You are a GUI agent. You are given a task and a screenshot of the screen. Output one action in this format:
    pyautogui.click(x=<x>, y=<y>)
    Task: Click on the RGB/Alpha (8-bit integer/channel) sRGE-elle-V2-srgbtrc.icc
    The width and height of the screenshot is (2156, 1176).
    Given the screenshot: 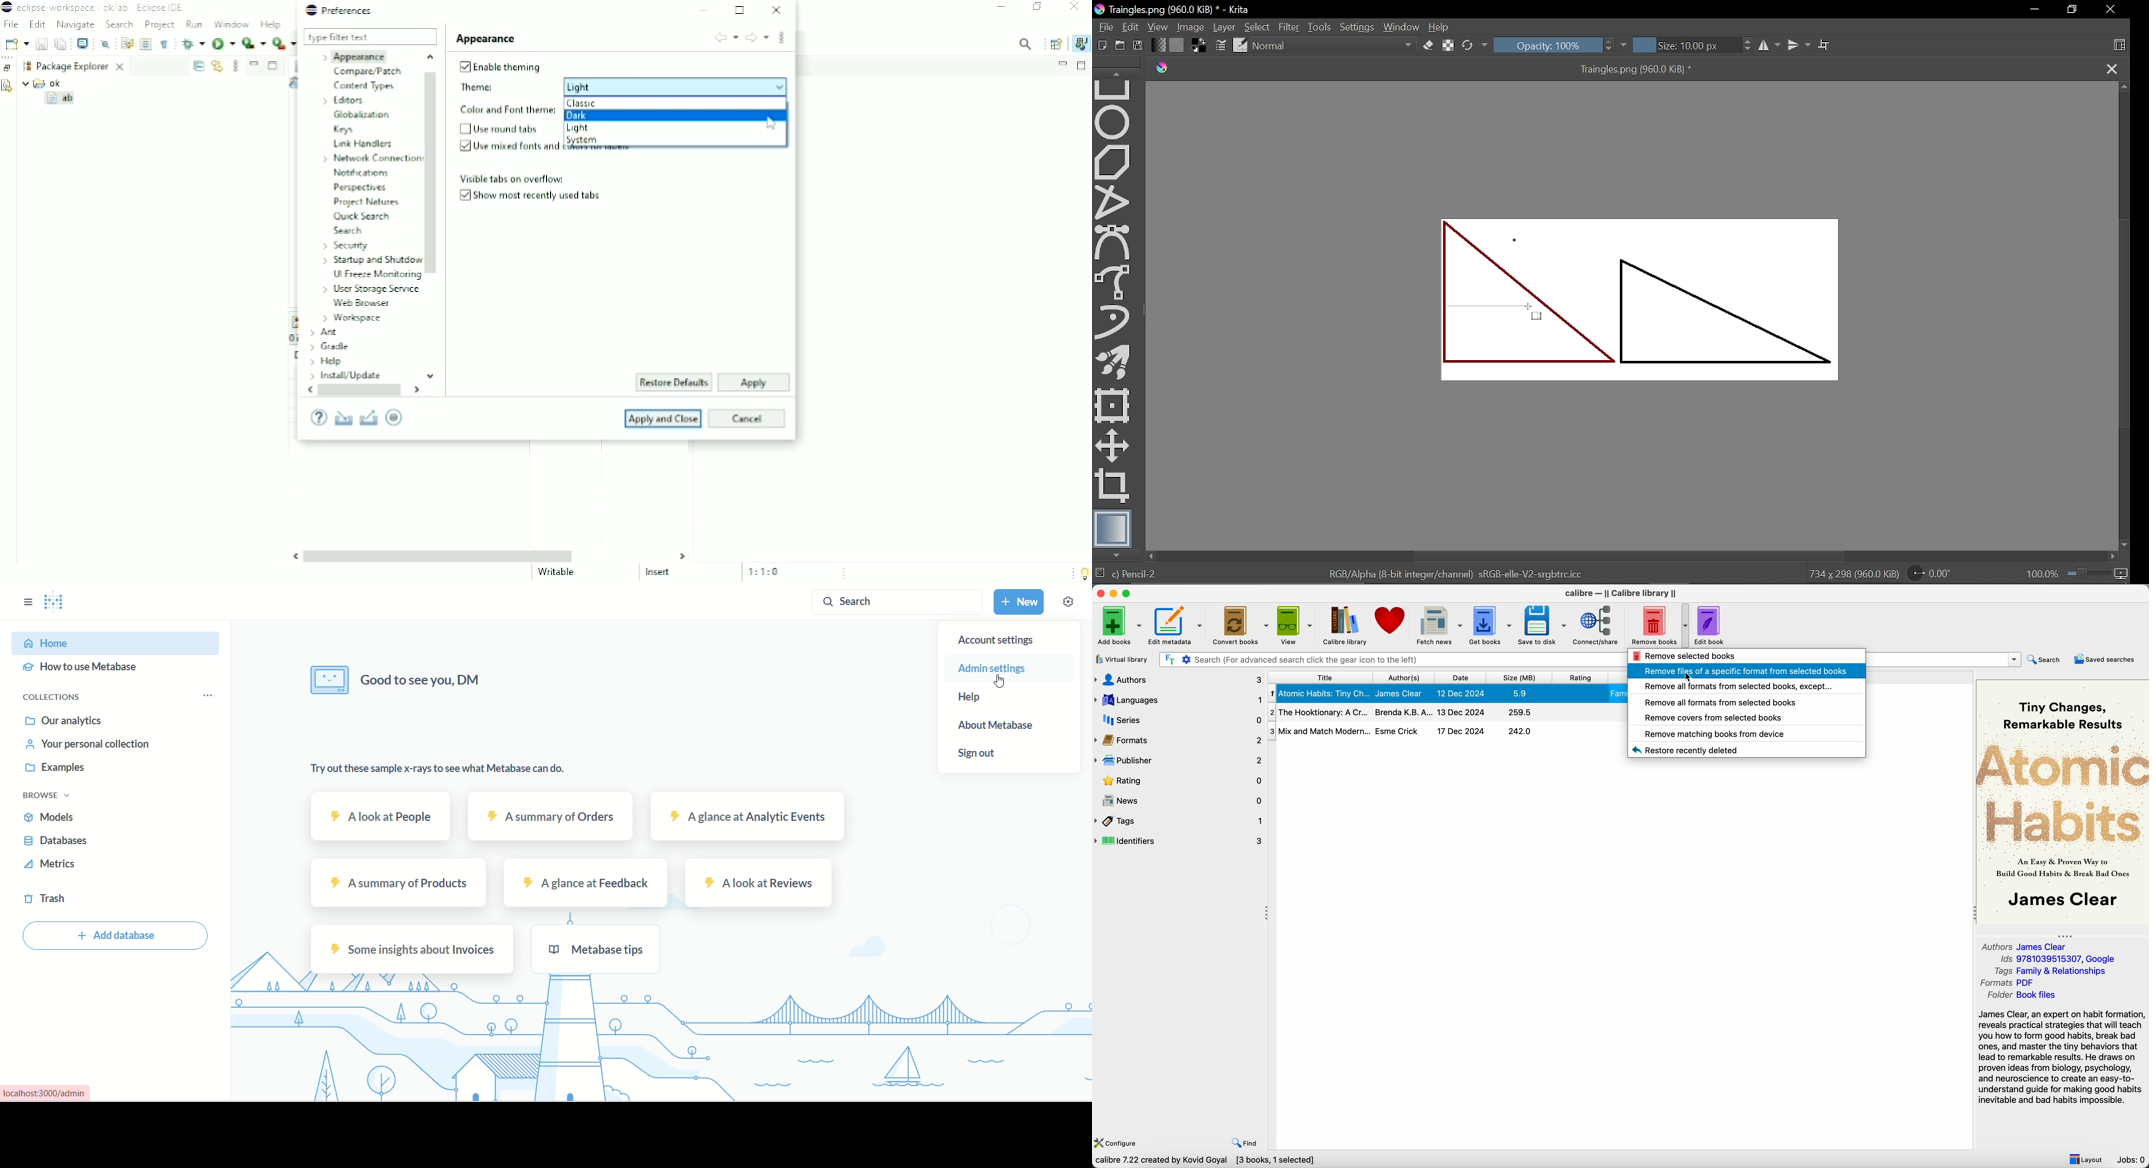 What is the action you would take?
    pyautogui.click(x=1459, y=573)
    